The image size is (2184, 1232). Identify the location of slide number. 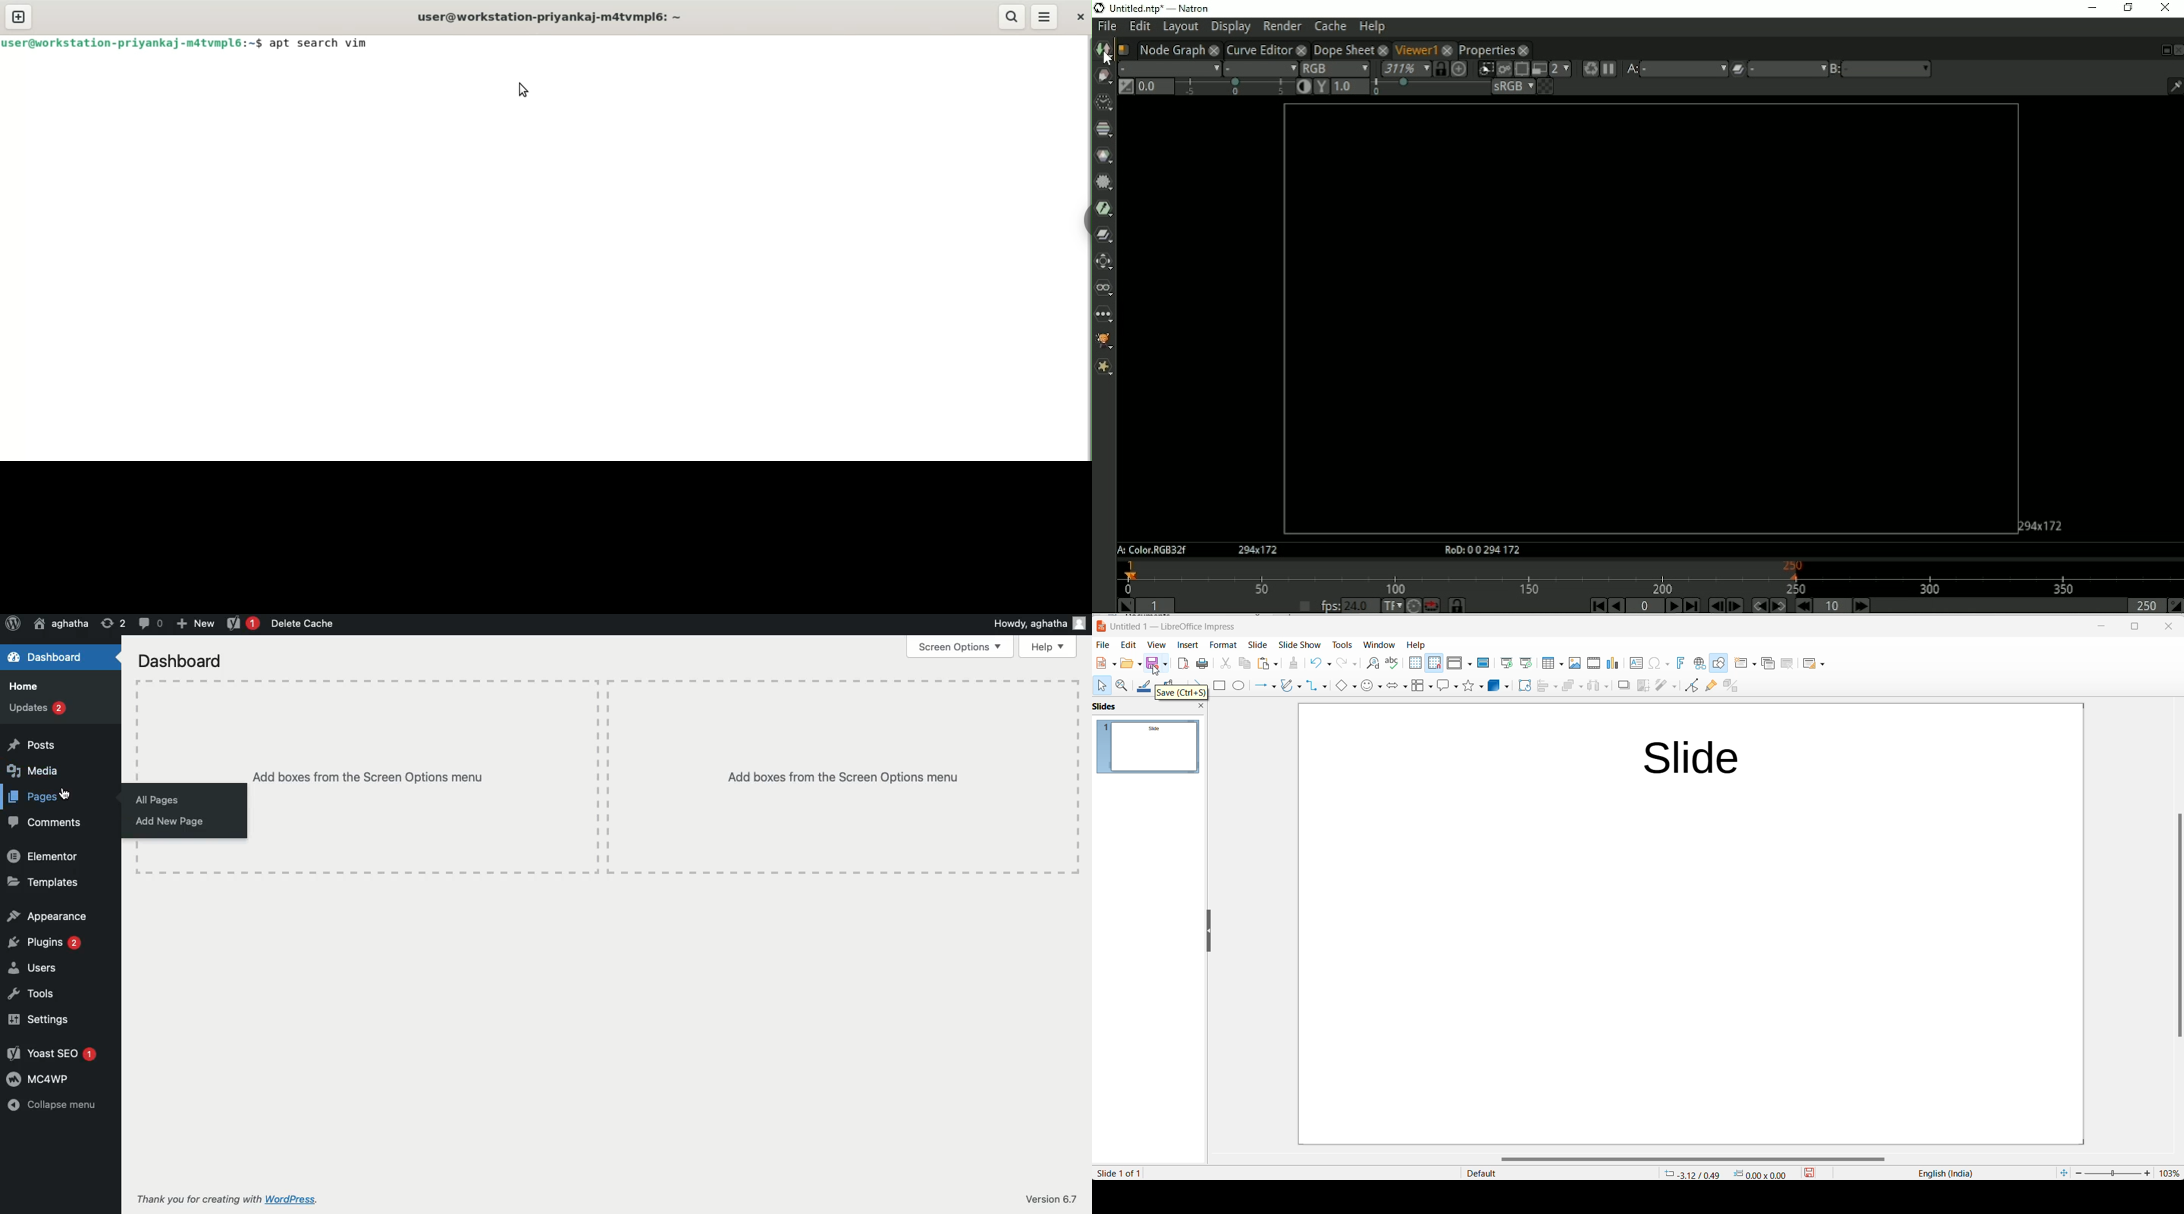
(1124, 1173).